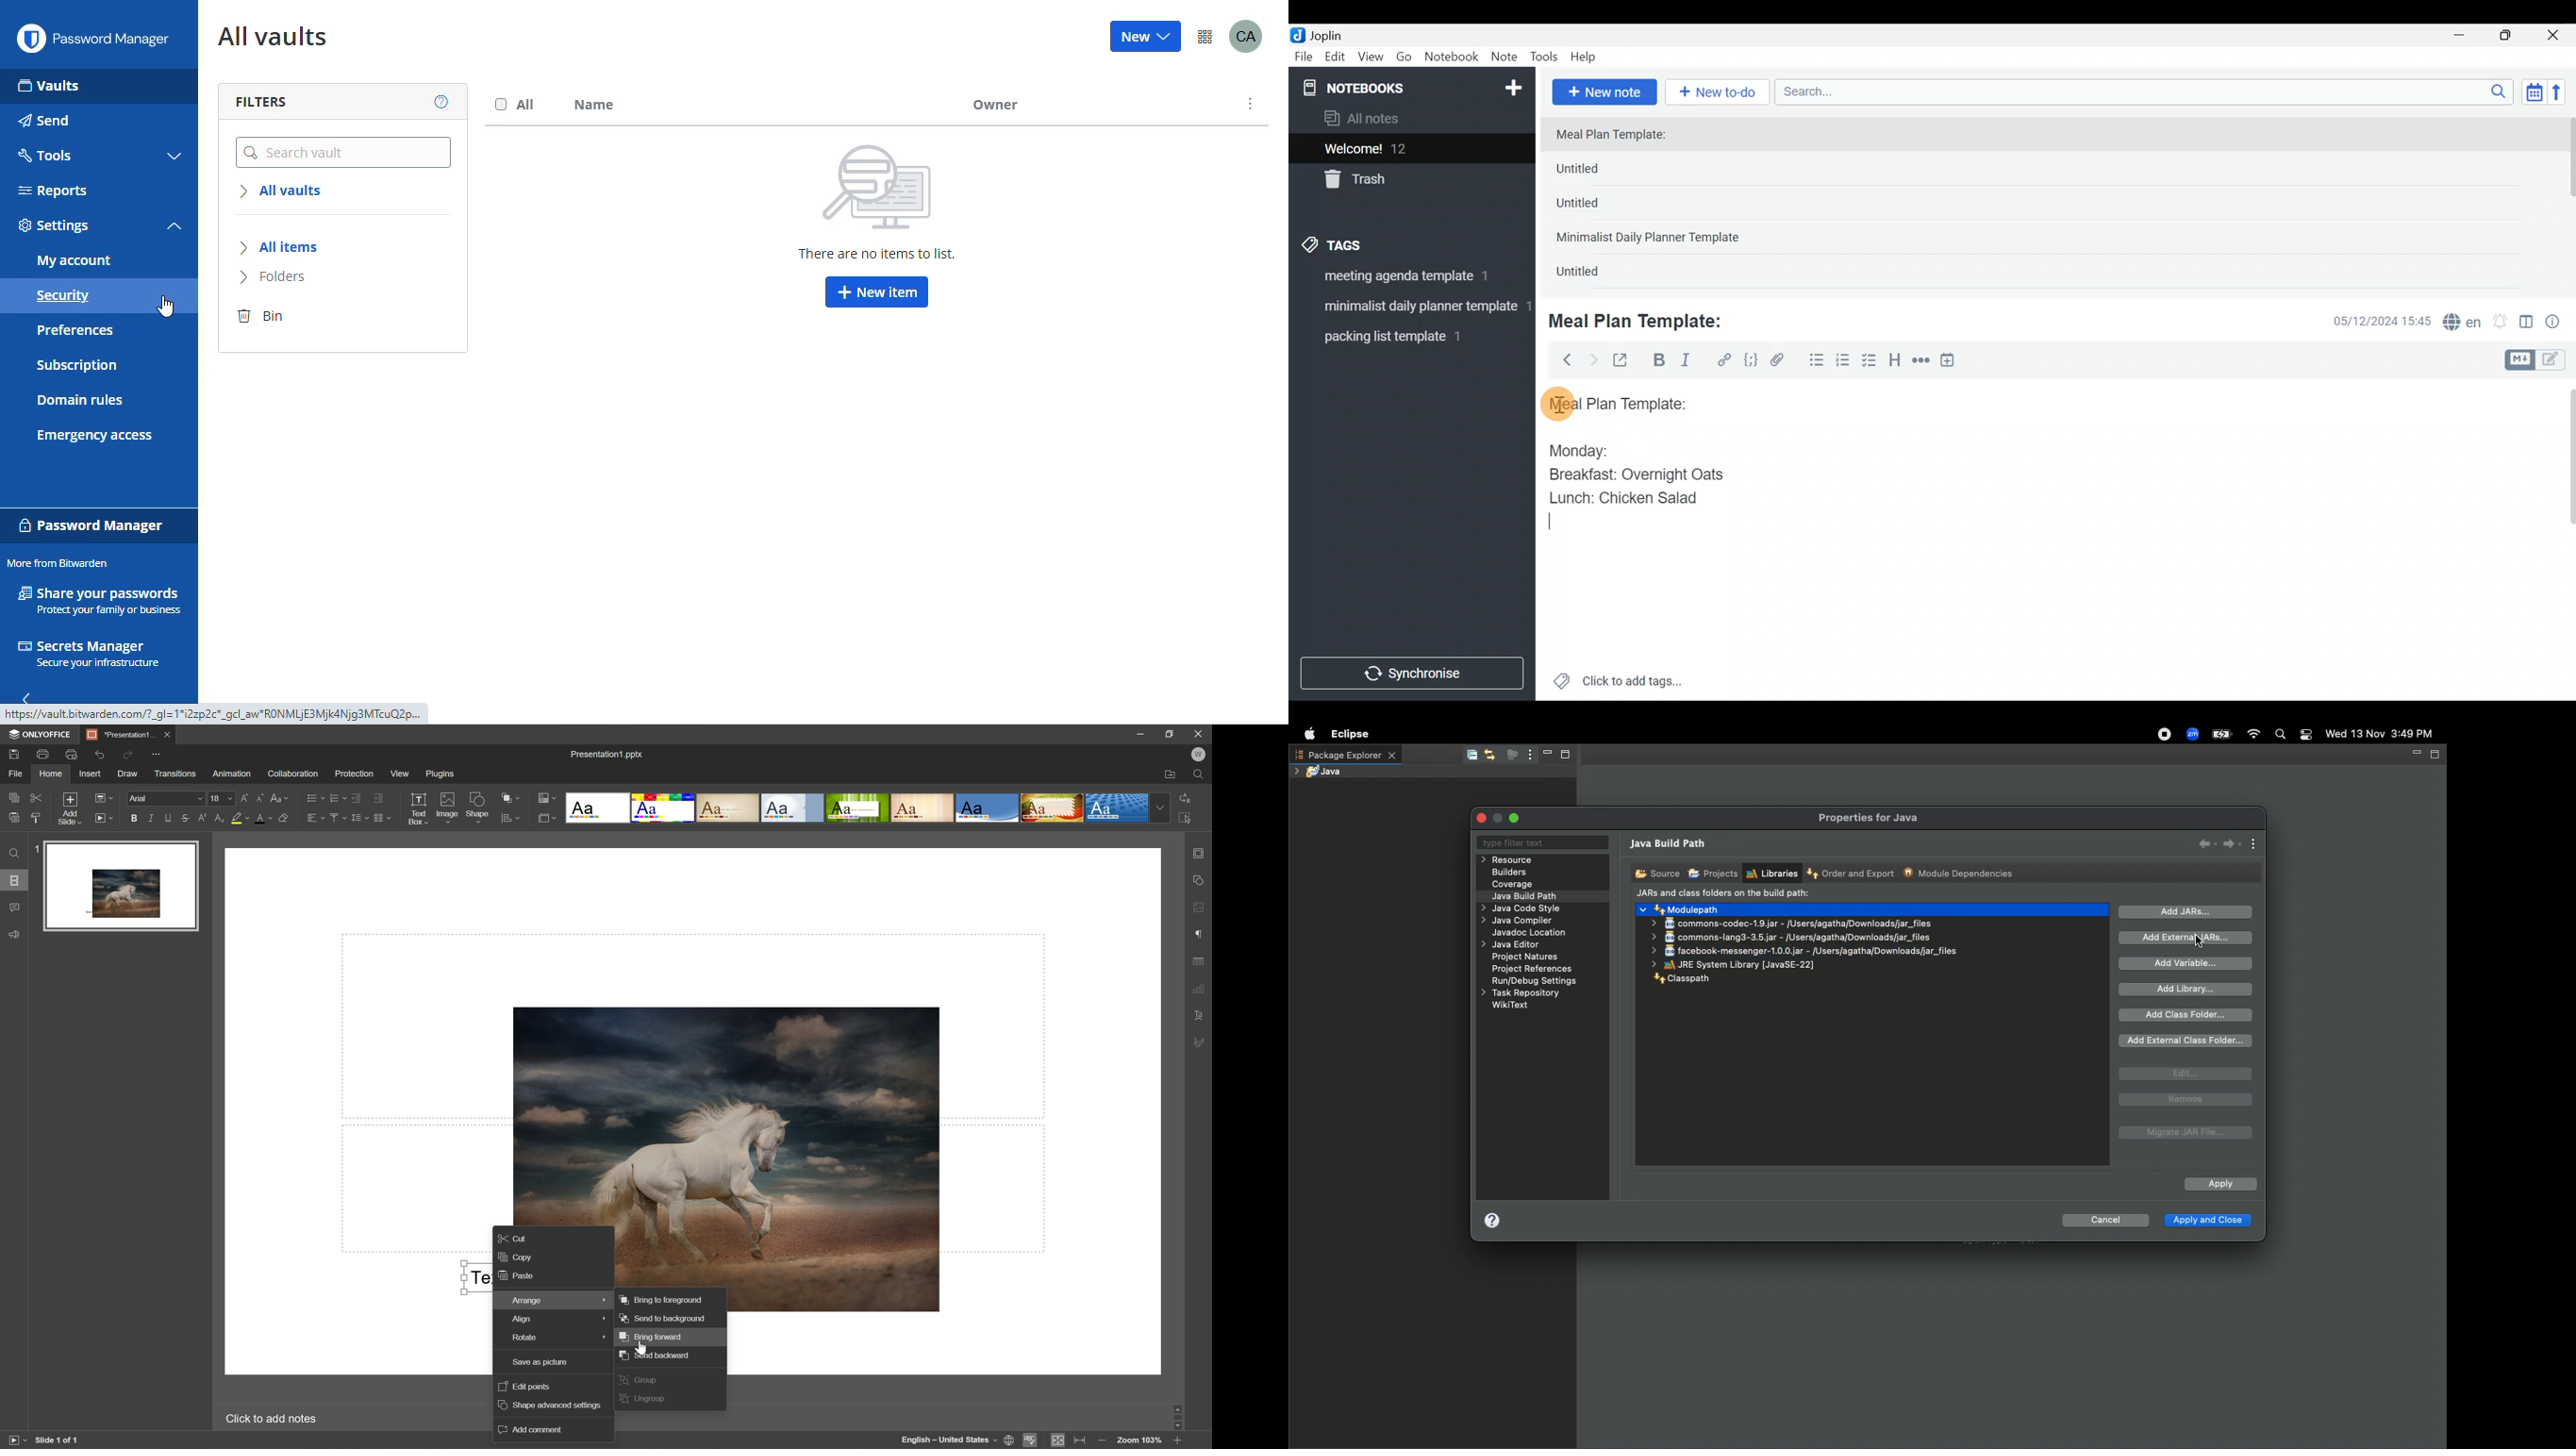 The image size is (2576, 1456). Describe the element at coordinates (742, 1146) in the screenshot. I see `Image` at that location.